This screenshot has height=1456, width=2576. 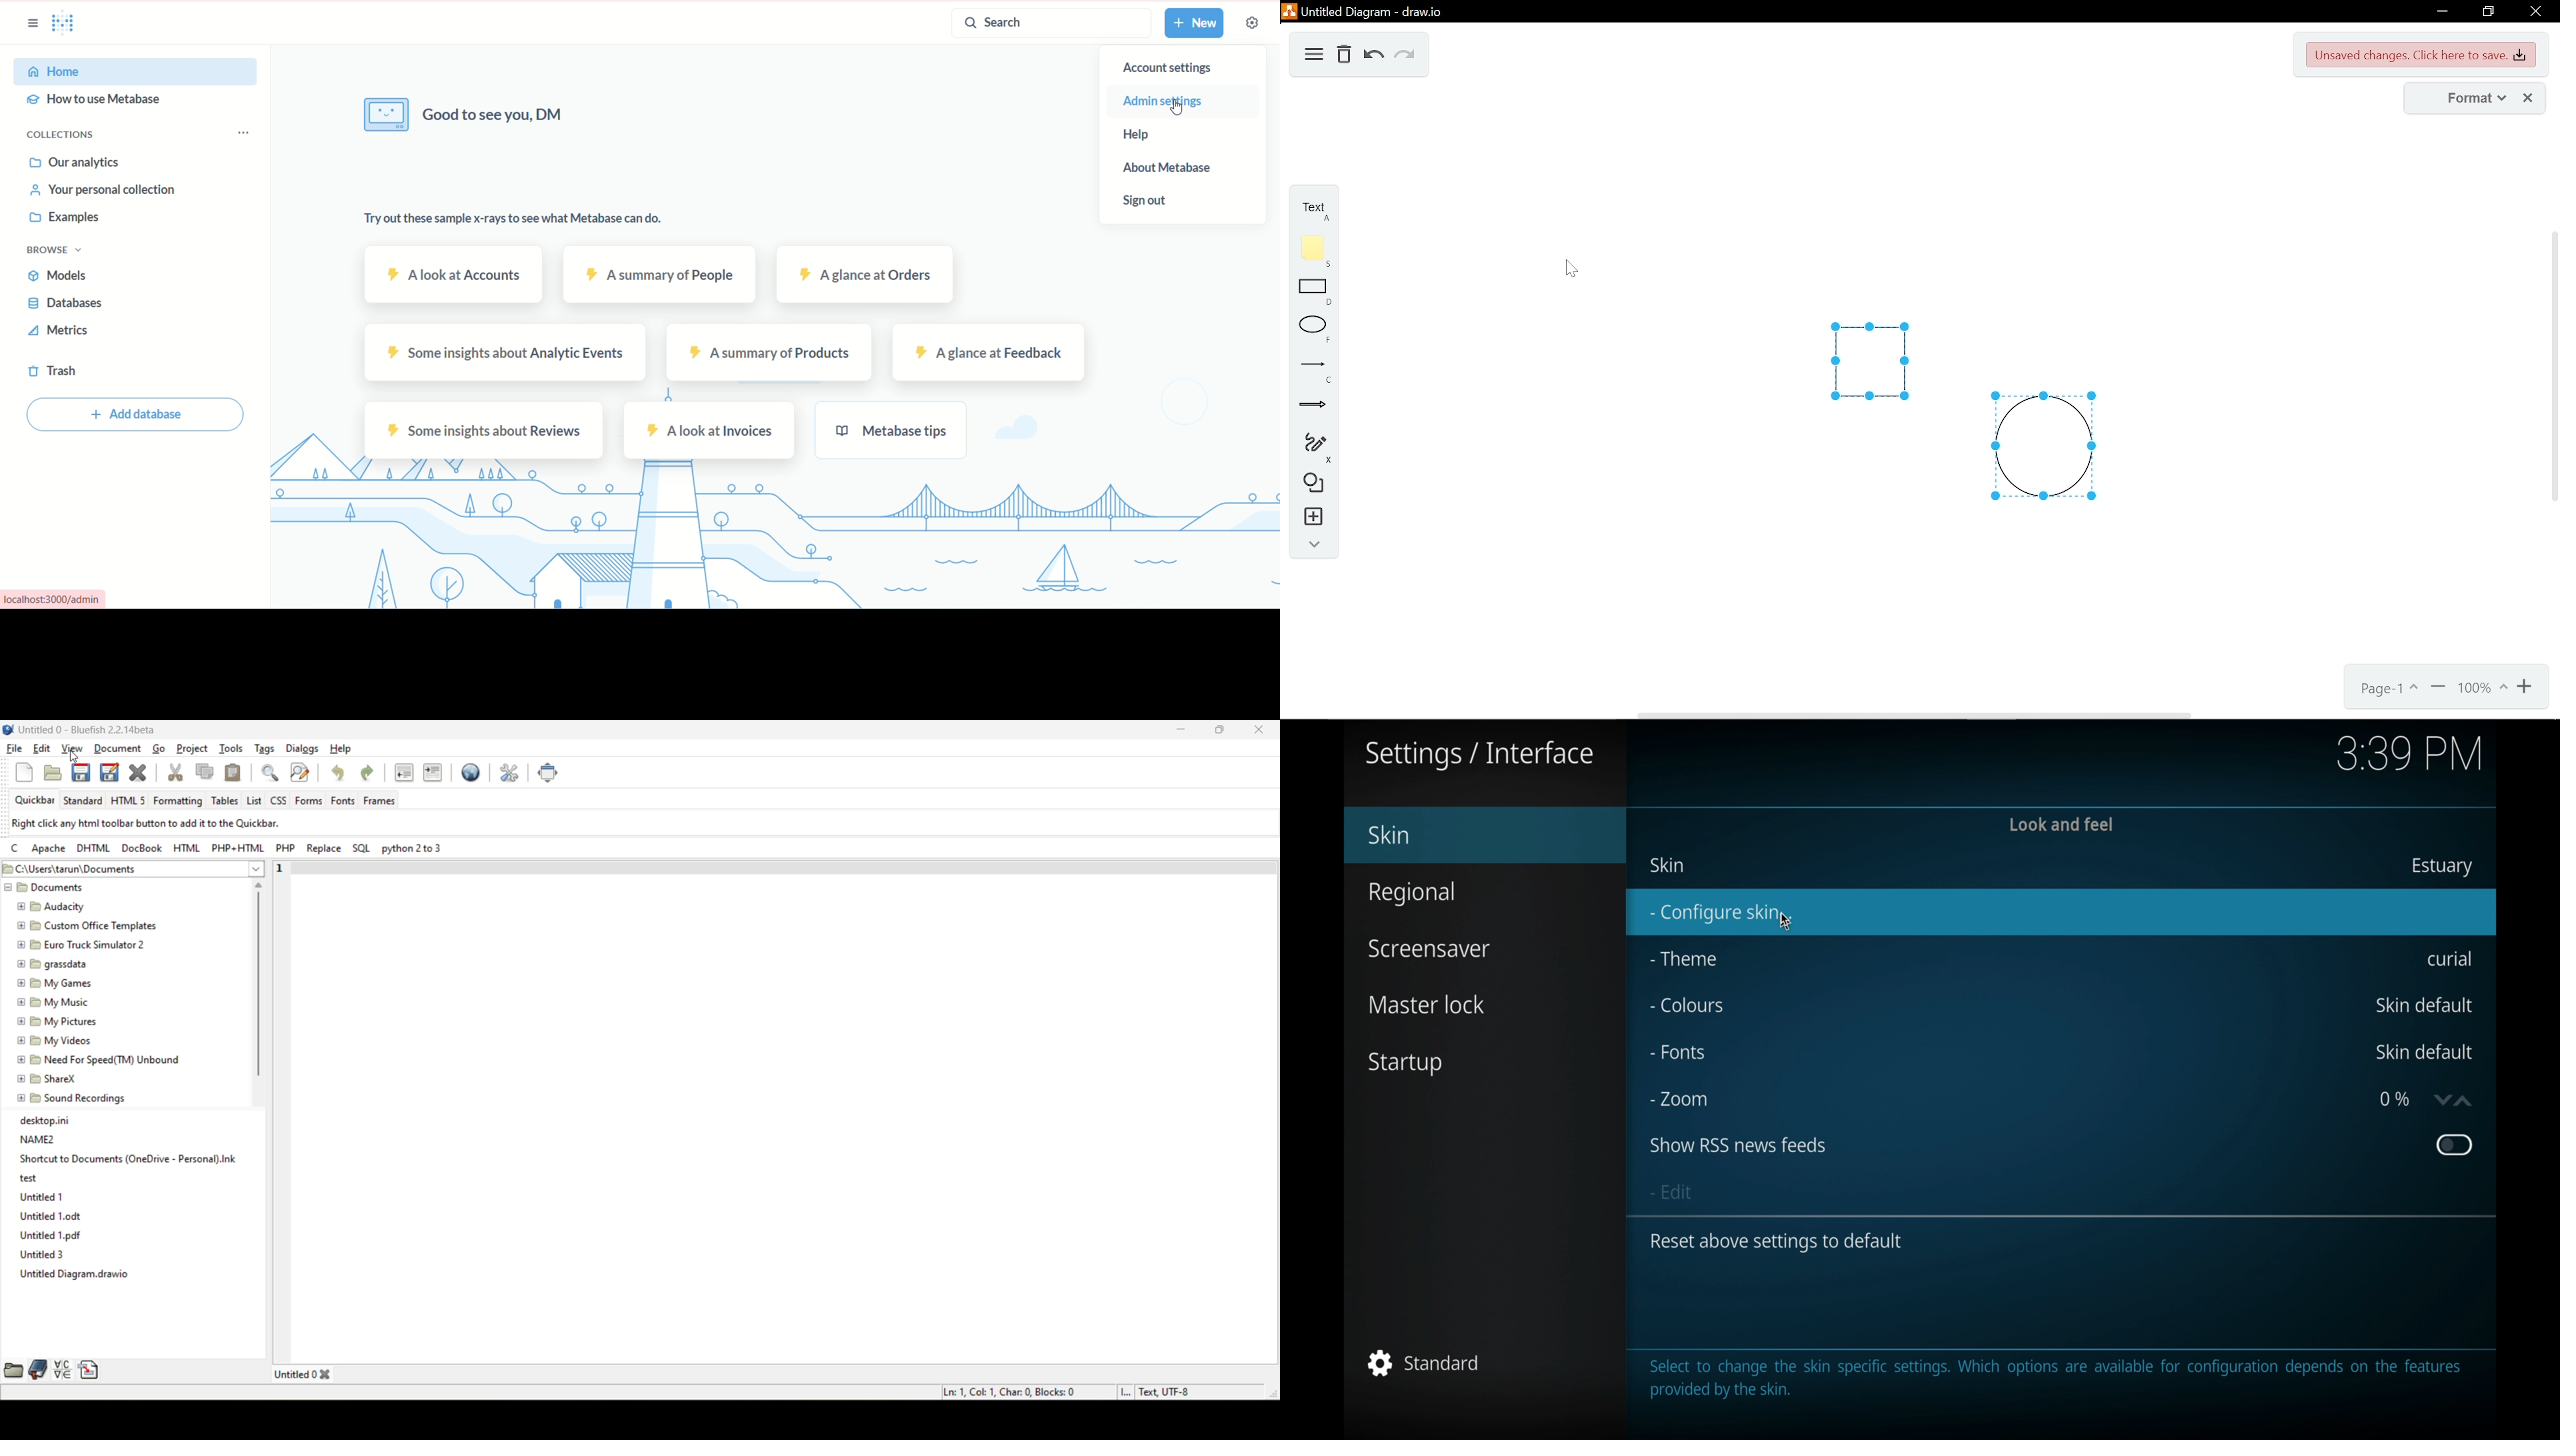 I want to click on theme, so click(x=1683, y=958).